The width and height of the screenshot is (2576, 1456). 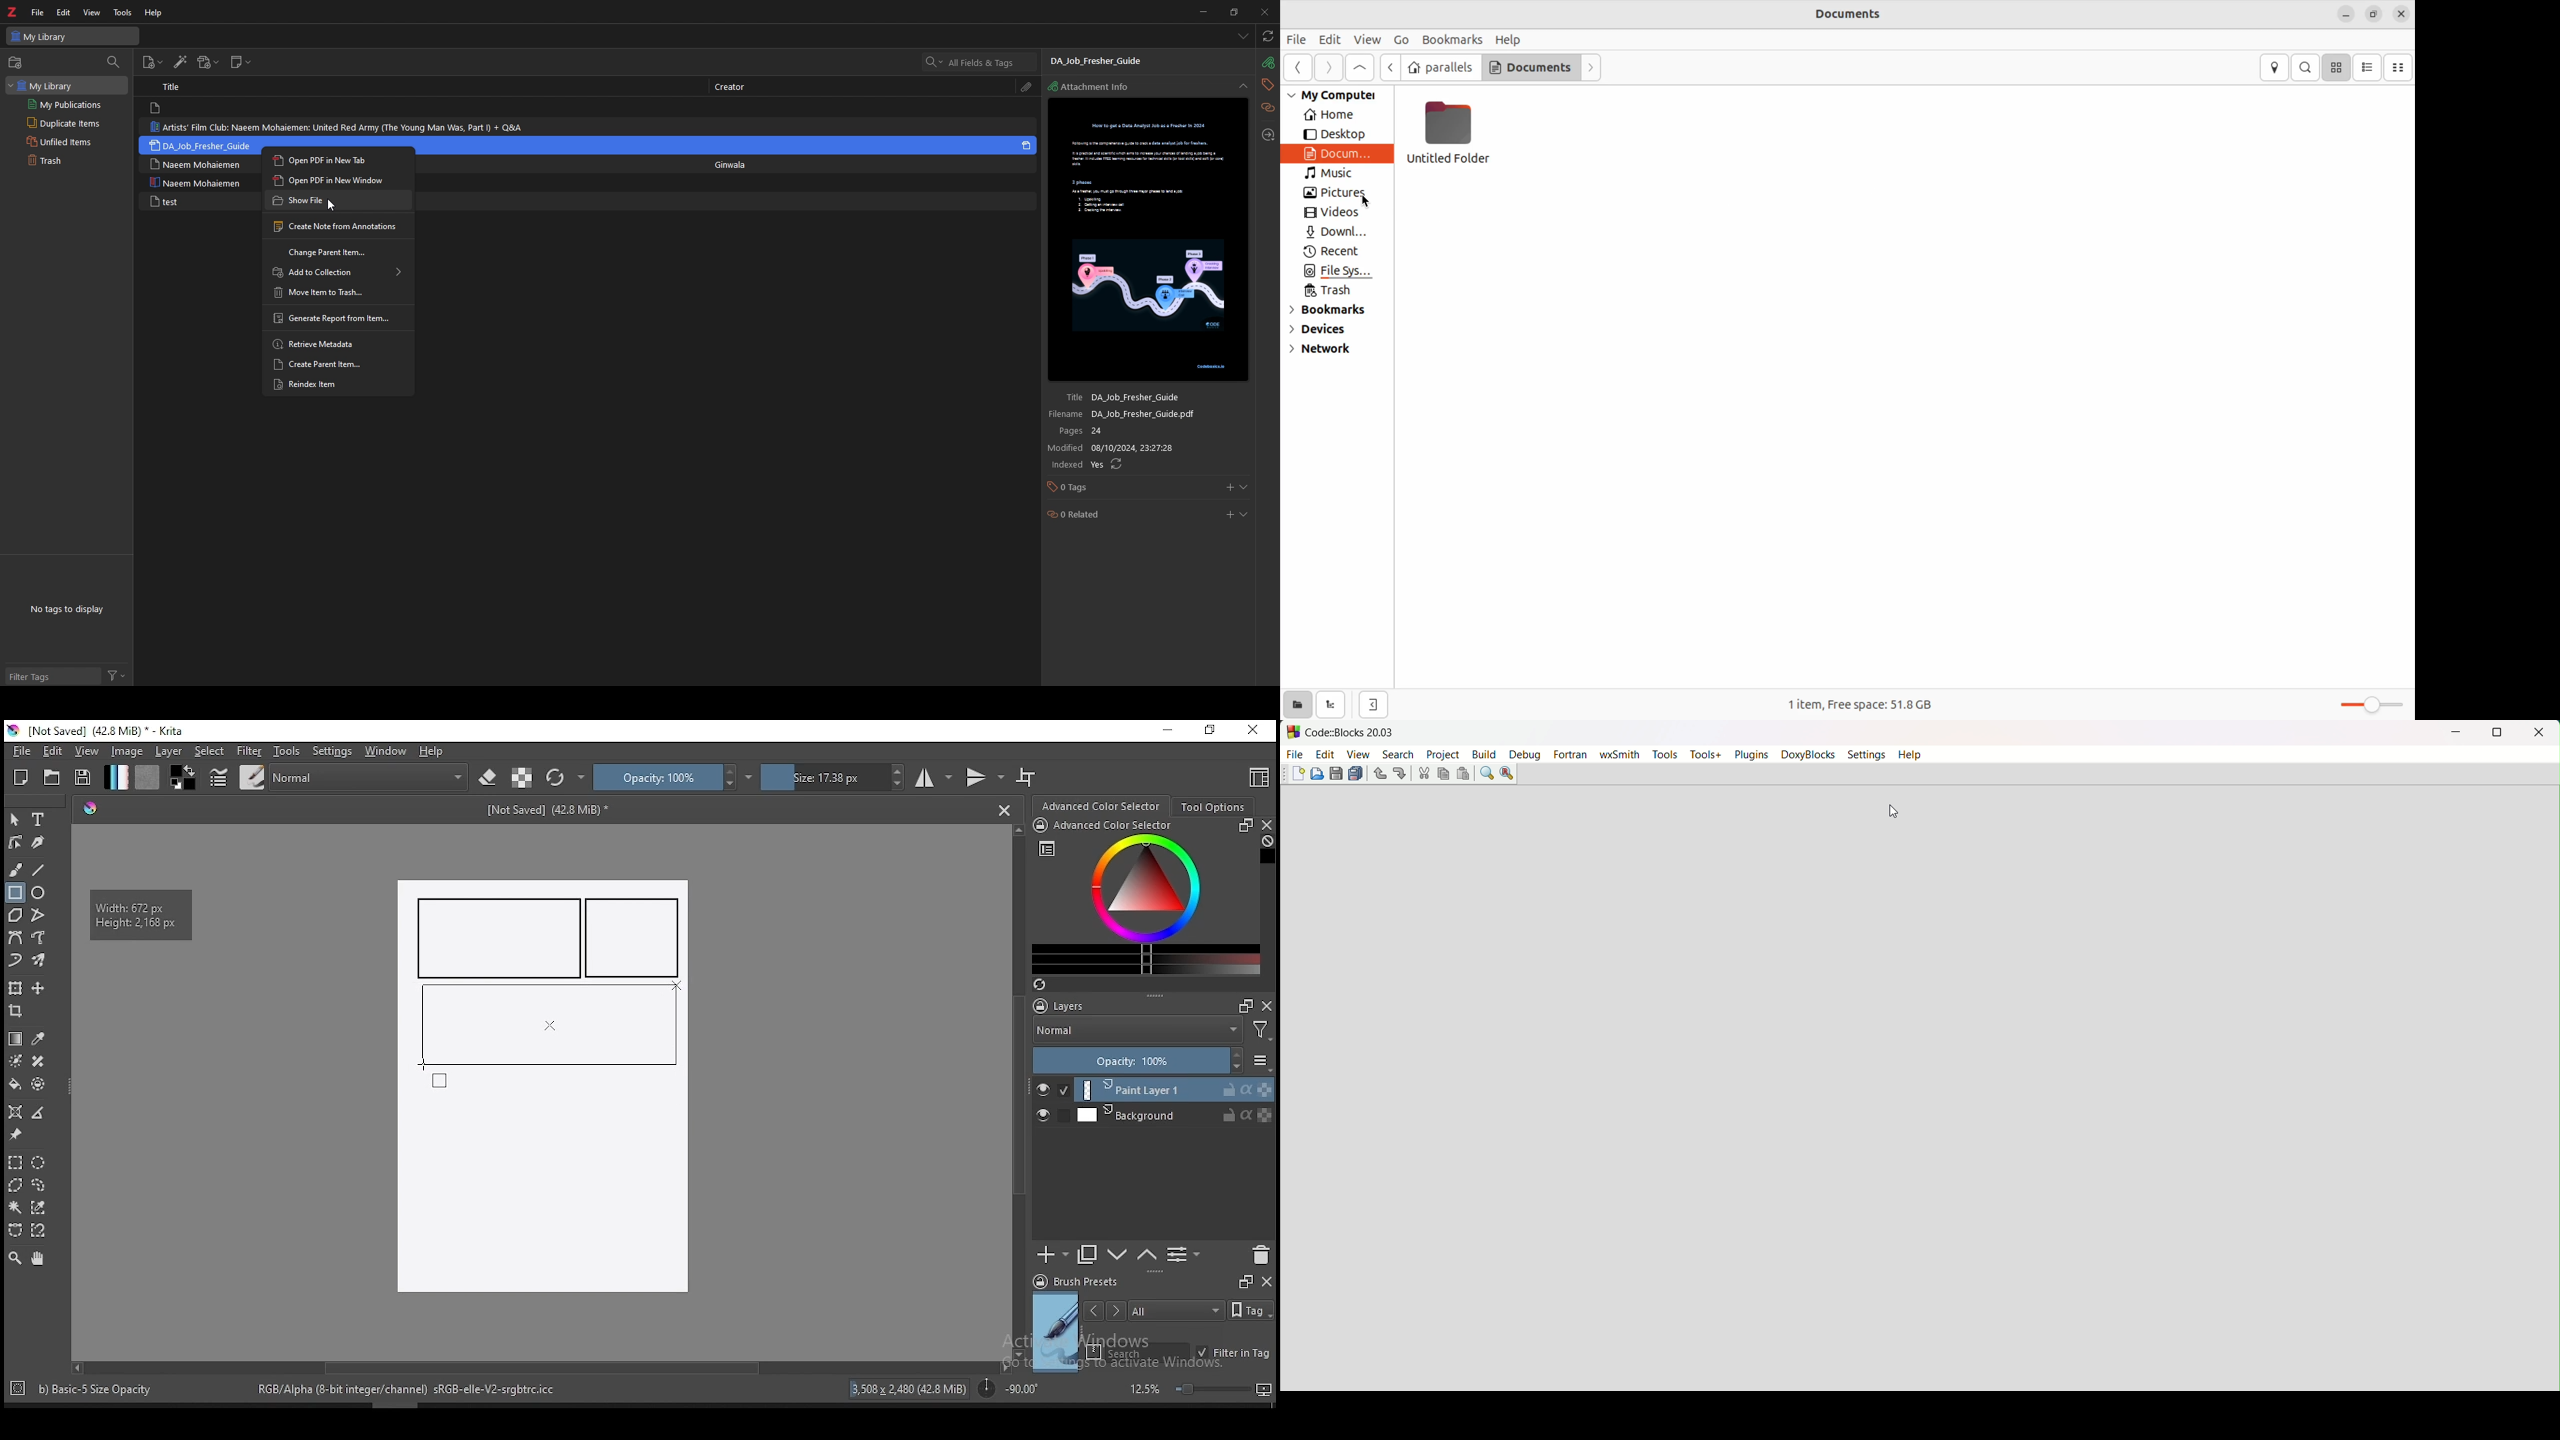 What do you see at coordinates (1423, 774) in the screenshot?
I see `cut` at bounding box center [1423, 774].